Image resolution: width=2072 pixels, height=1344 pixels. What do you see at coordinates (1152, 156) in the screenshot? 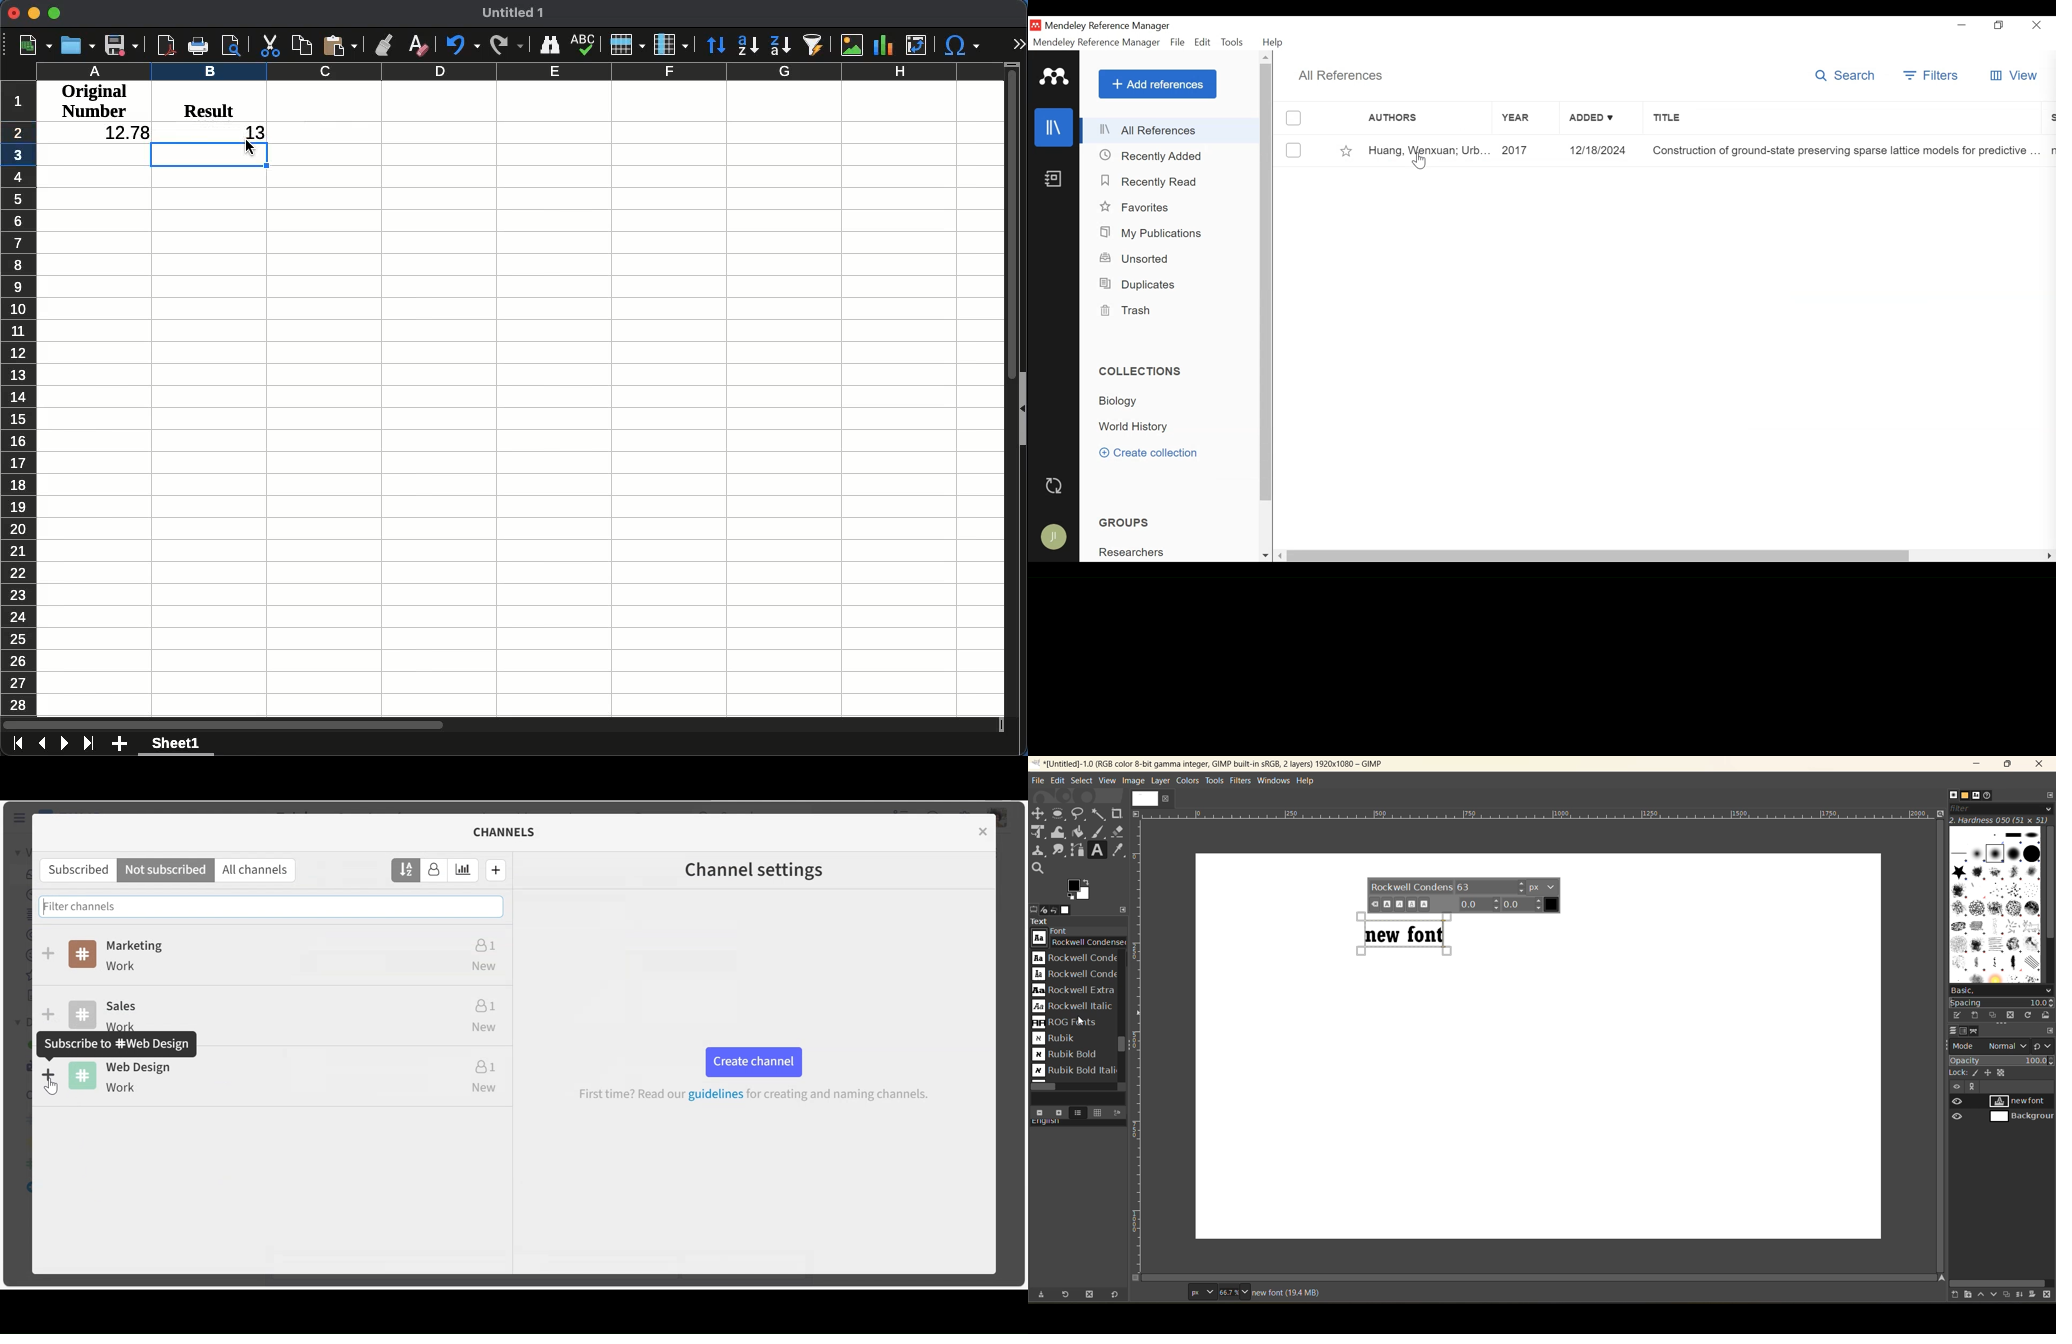
I see `Recently Added` at bounding box center [1152, 156].